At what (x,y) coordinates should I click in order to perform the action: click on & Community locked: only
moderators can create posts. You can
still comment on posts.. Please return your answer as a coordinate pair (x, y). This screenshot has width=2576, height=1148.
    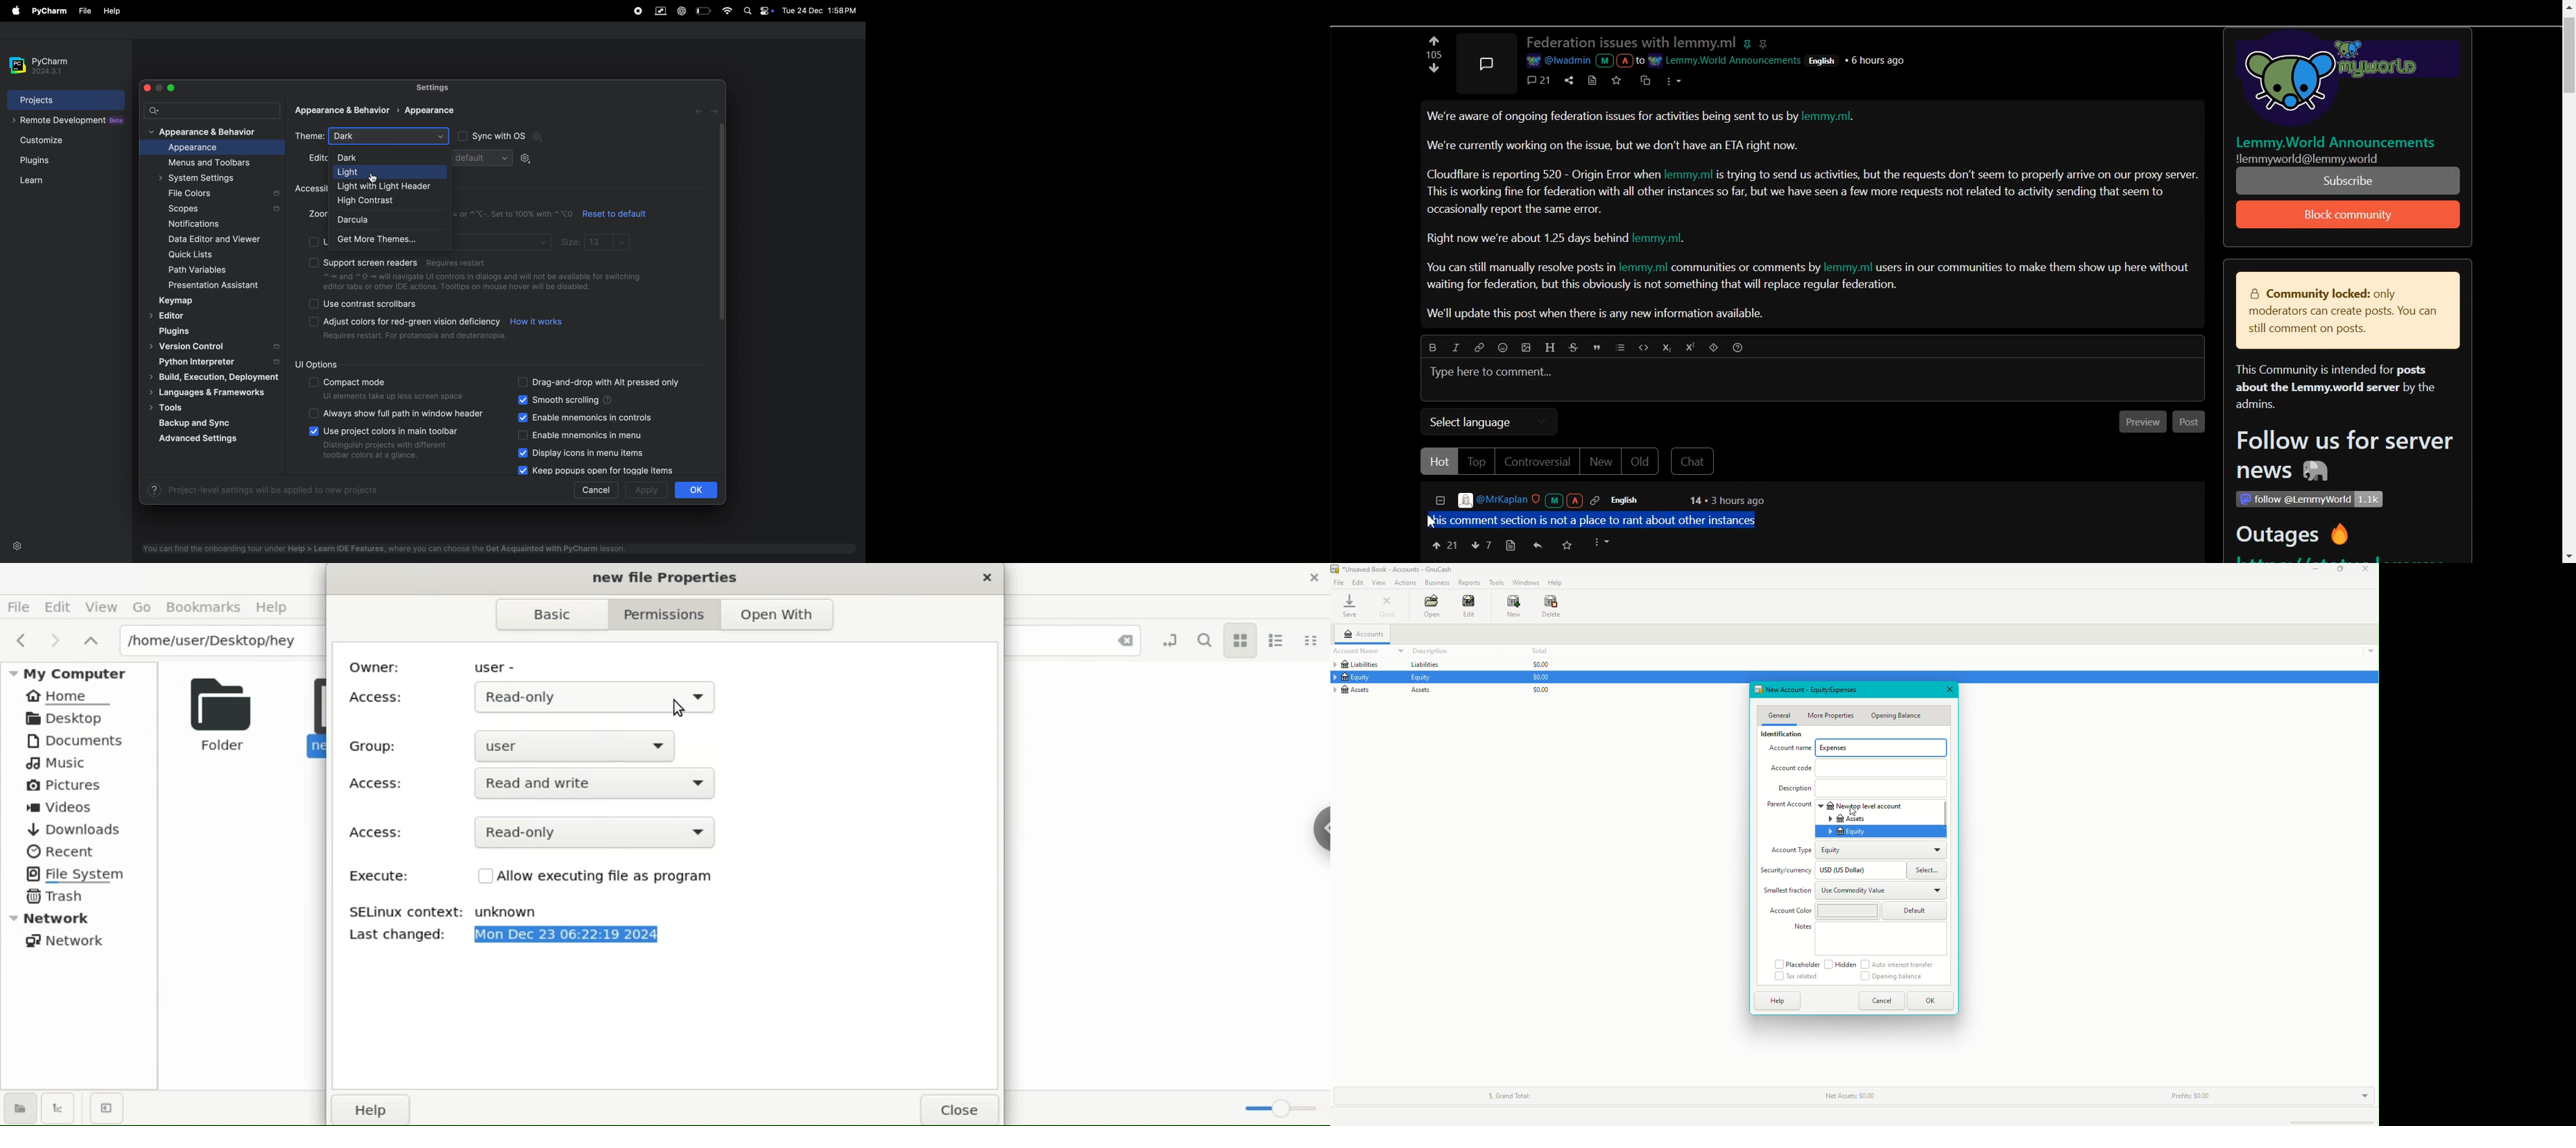
    Looking at the image, I should click on (2339, 312).